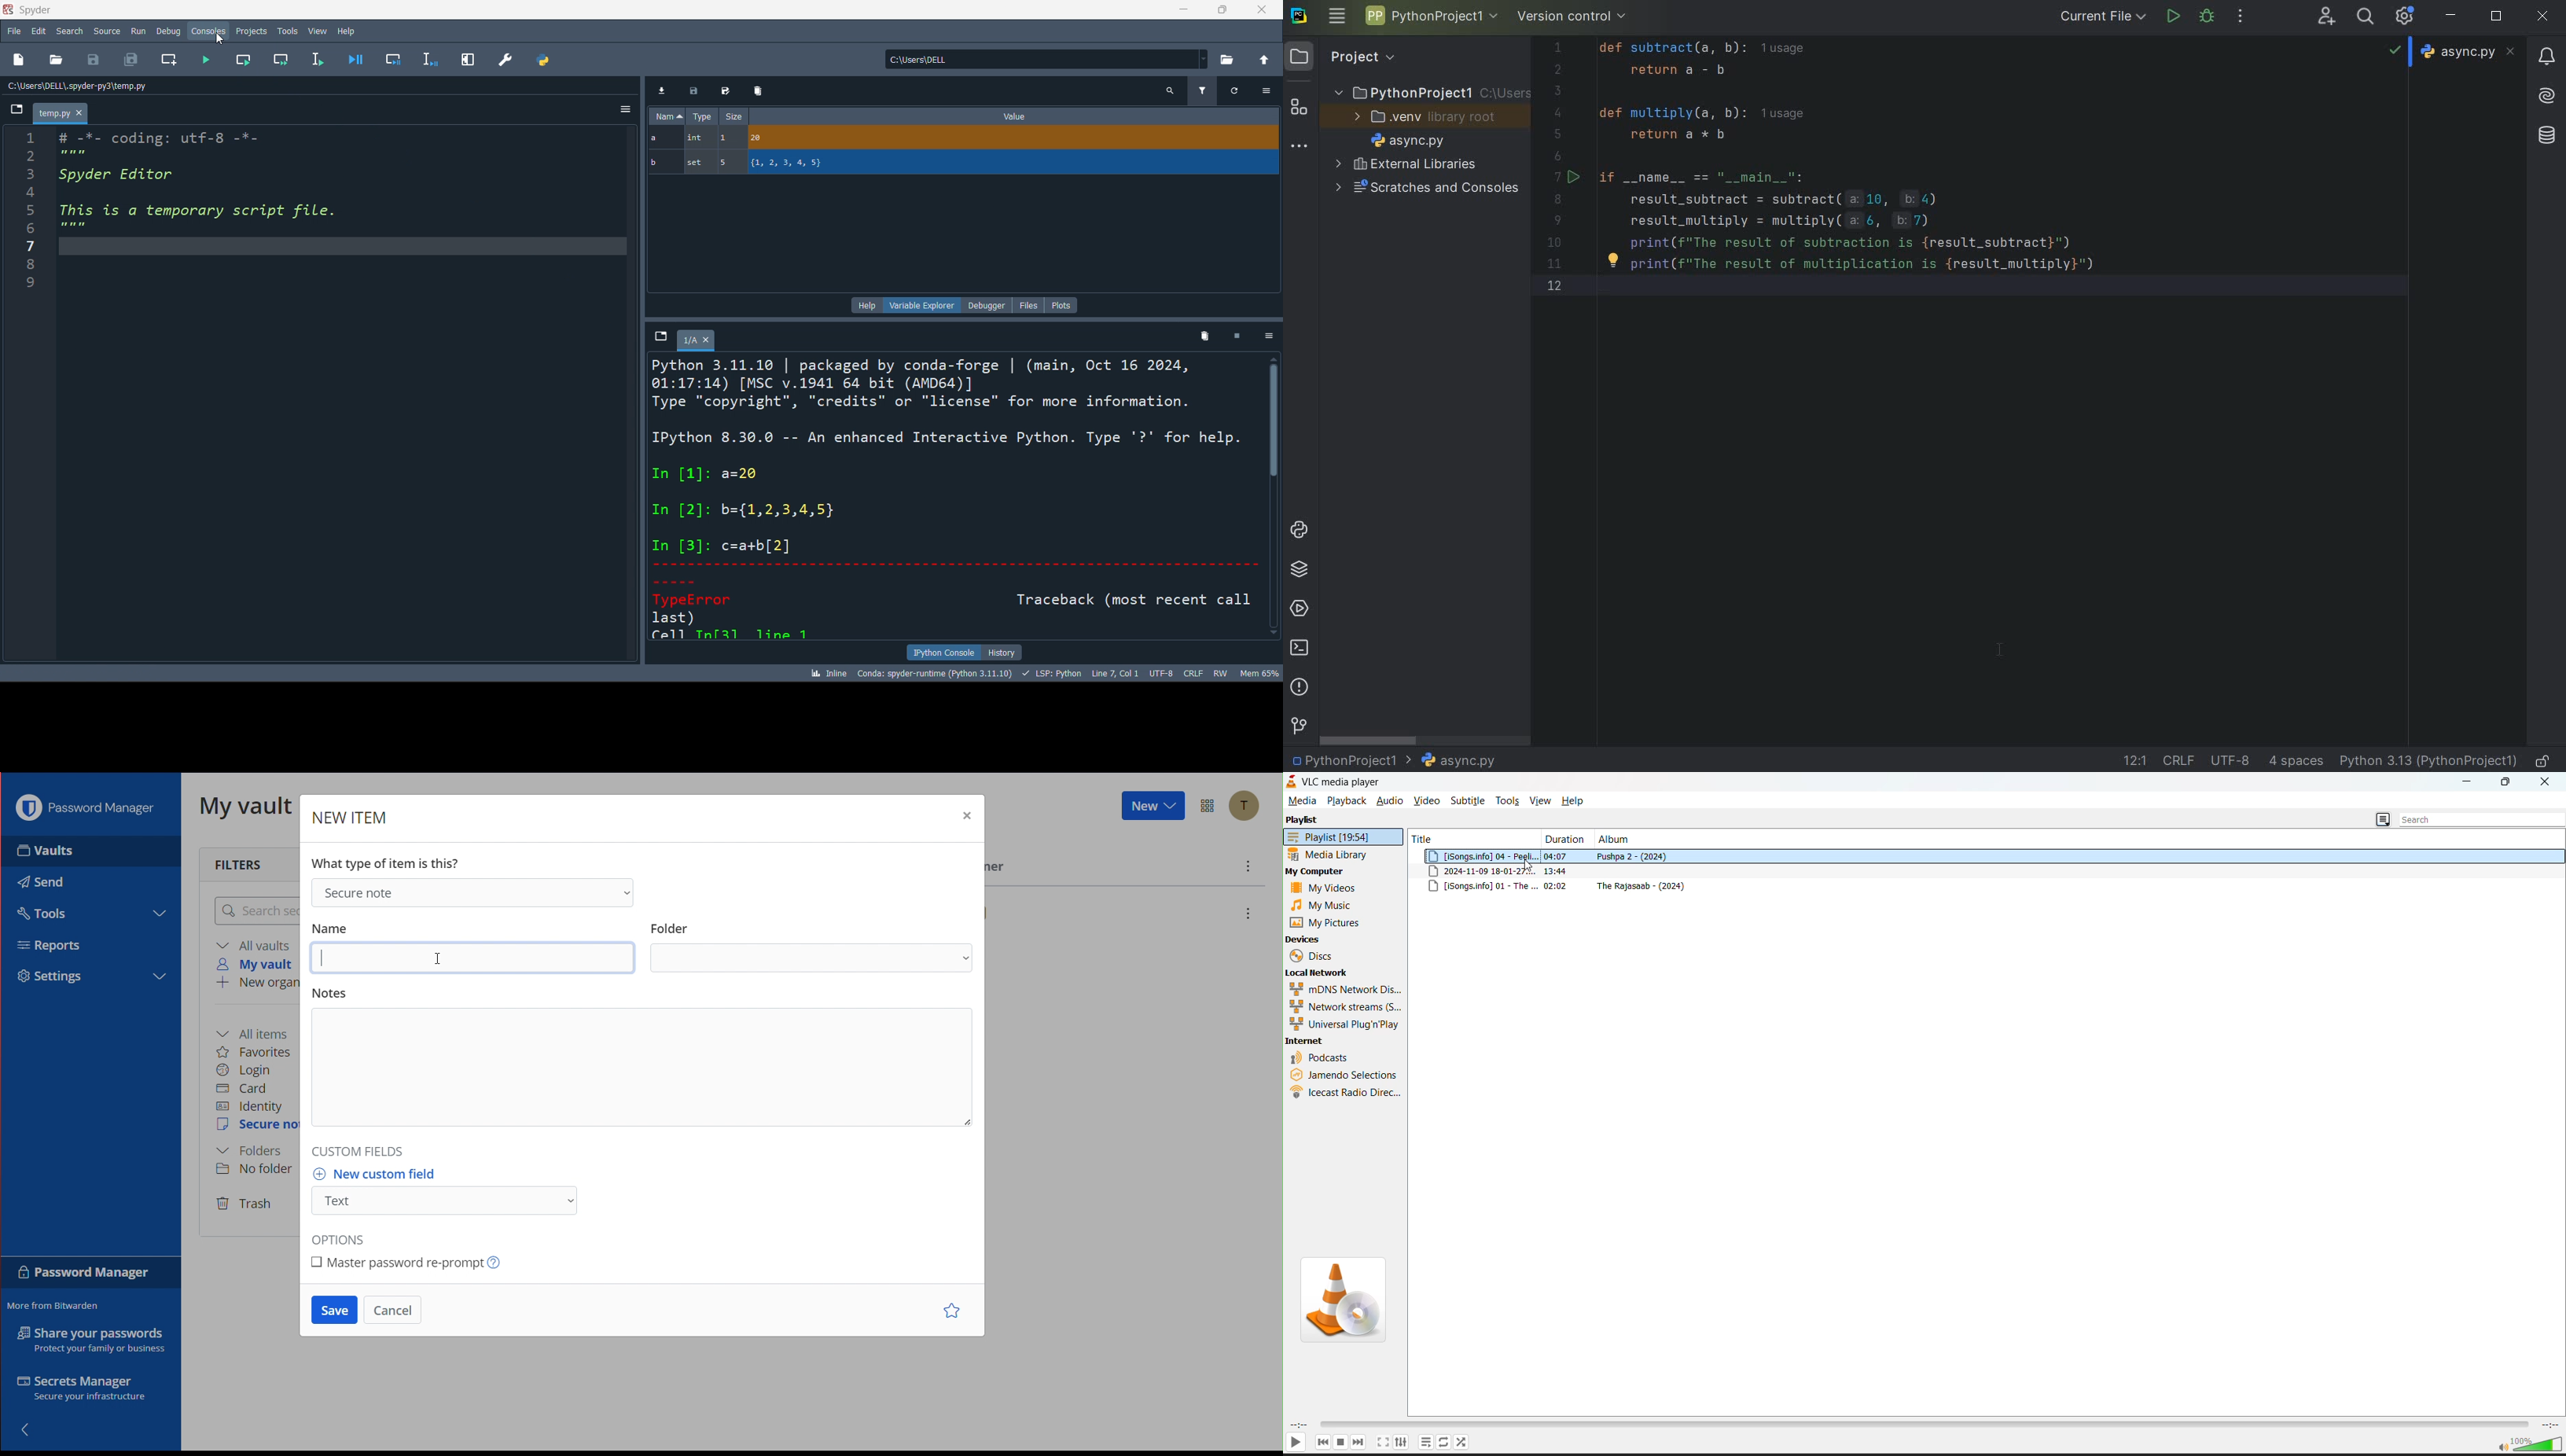 This screenshot has width=2576, height=1456. What do you see at coordinates (2369, 17) in the screenshot?
I see `SEARCH EVERYWHERE` at bounding box center [2369, 17].